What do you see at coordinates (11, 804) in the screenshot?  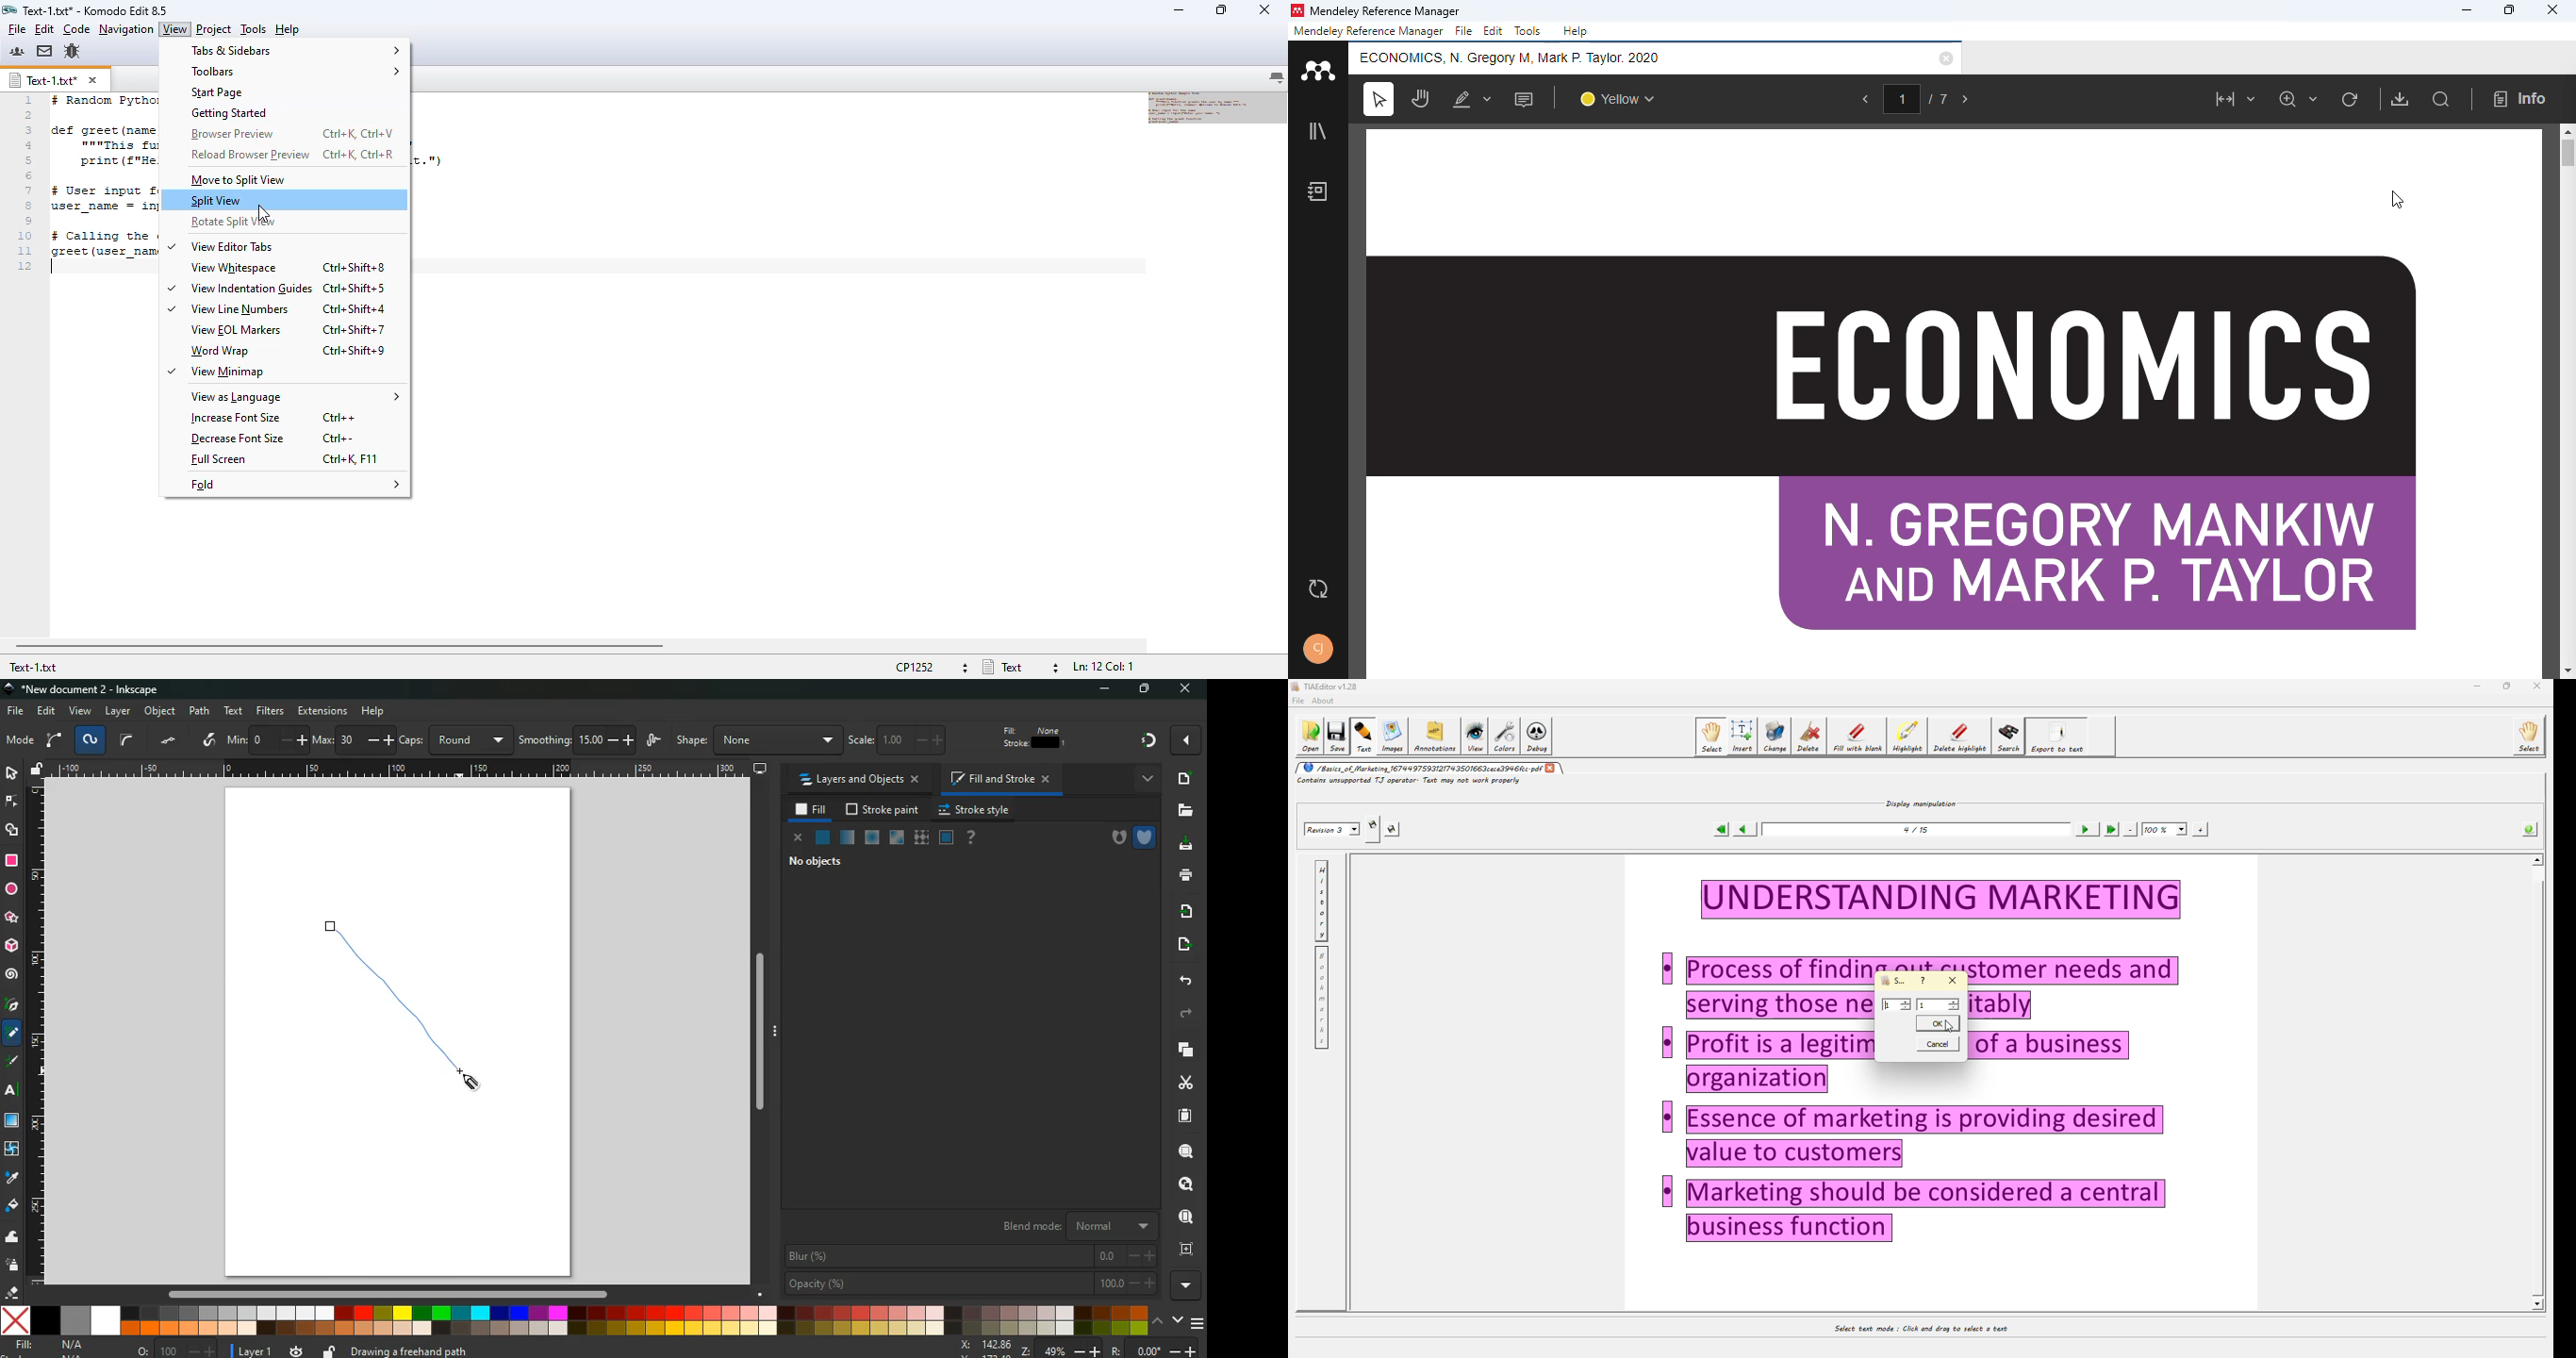 I see `edge` at bounding box center [11, 804].